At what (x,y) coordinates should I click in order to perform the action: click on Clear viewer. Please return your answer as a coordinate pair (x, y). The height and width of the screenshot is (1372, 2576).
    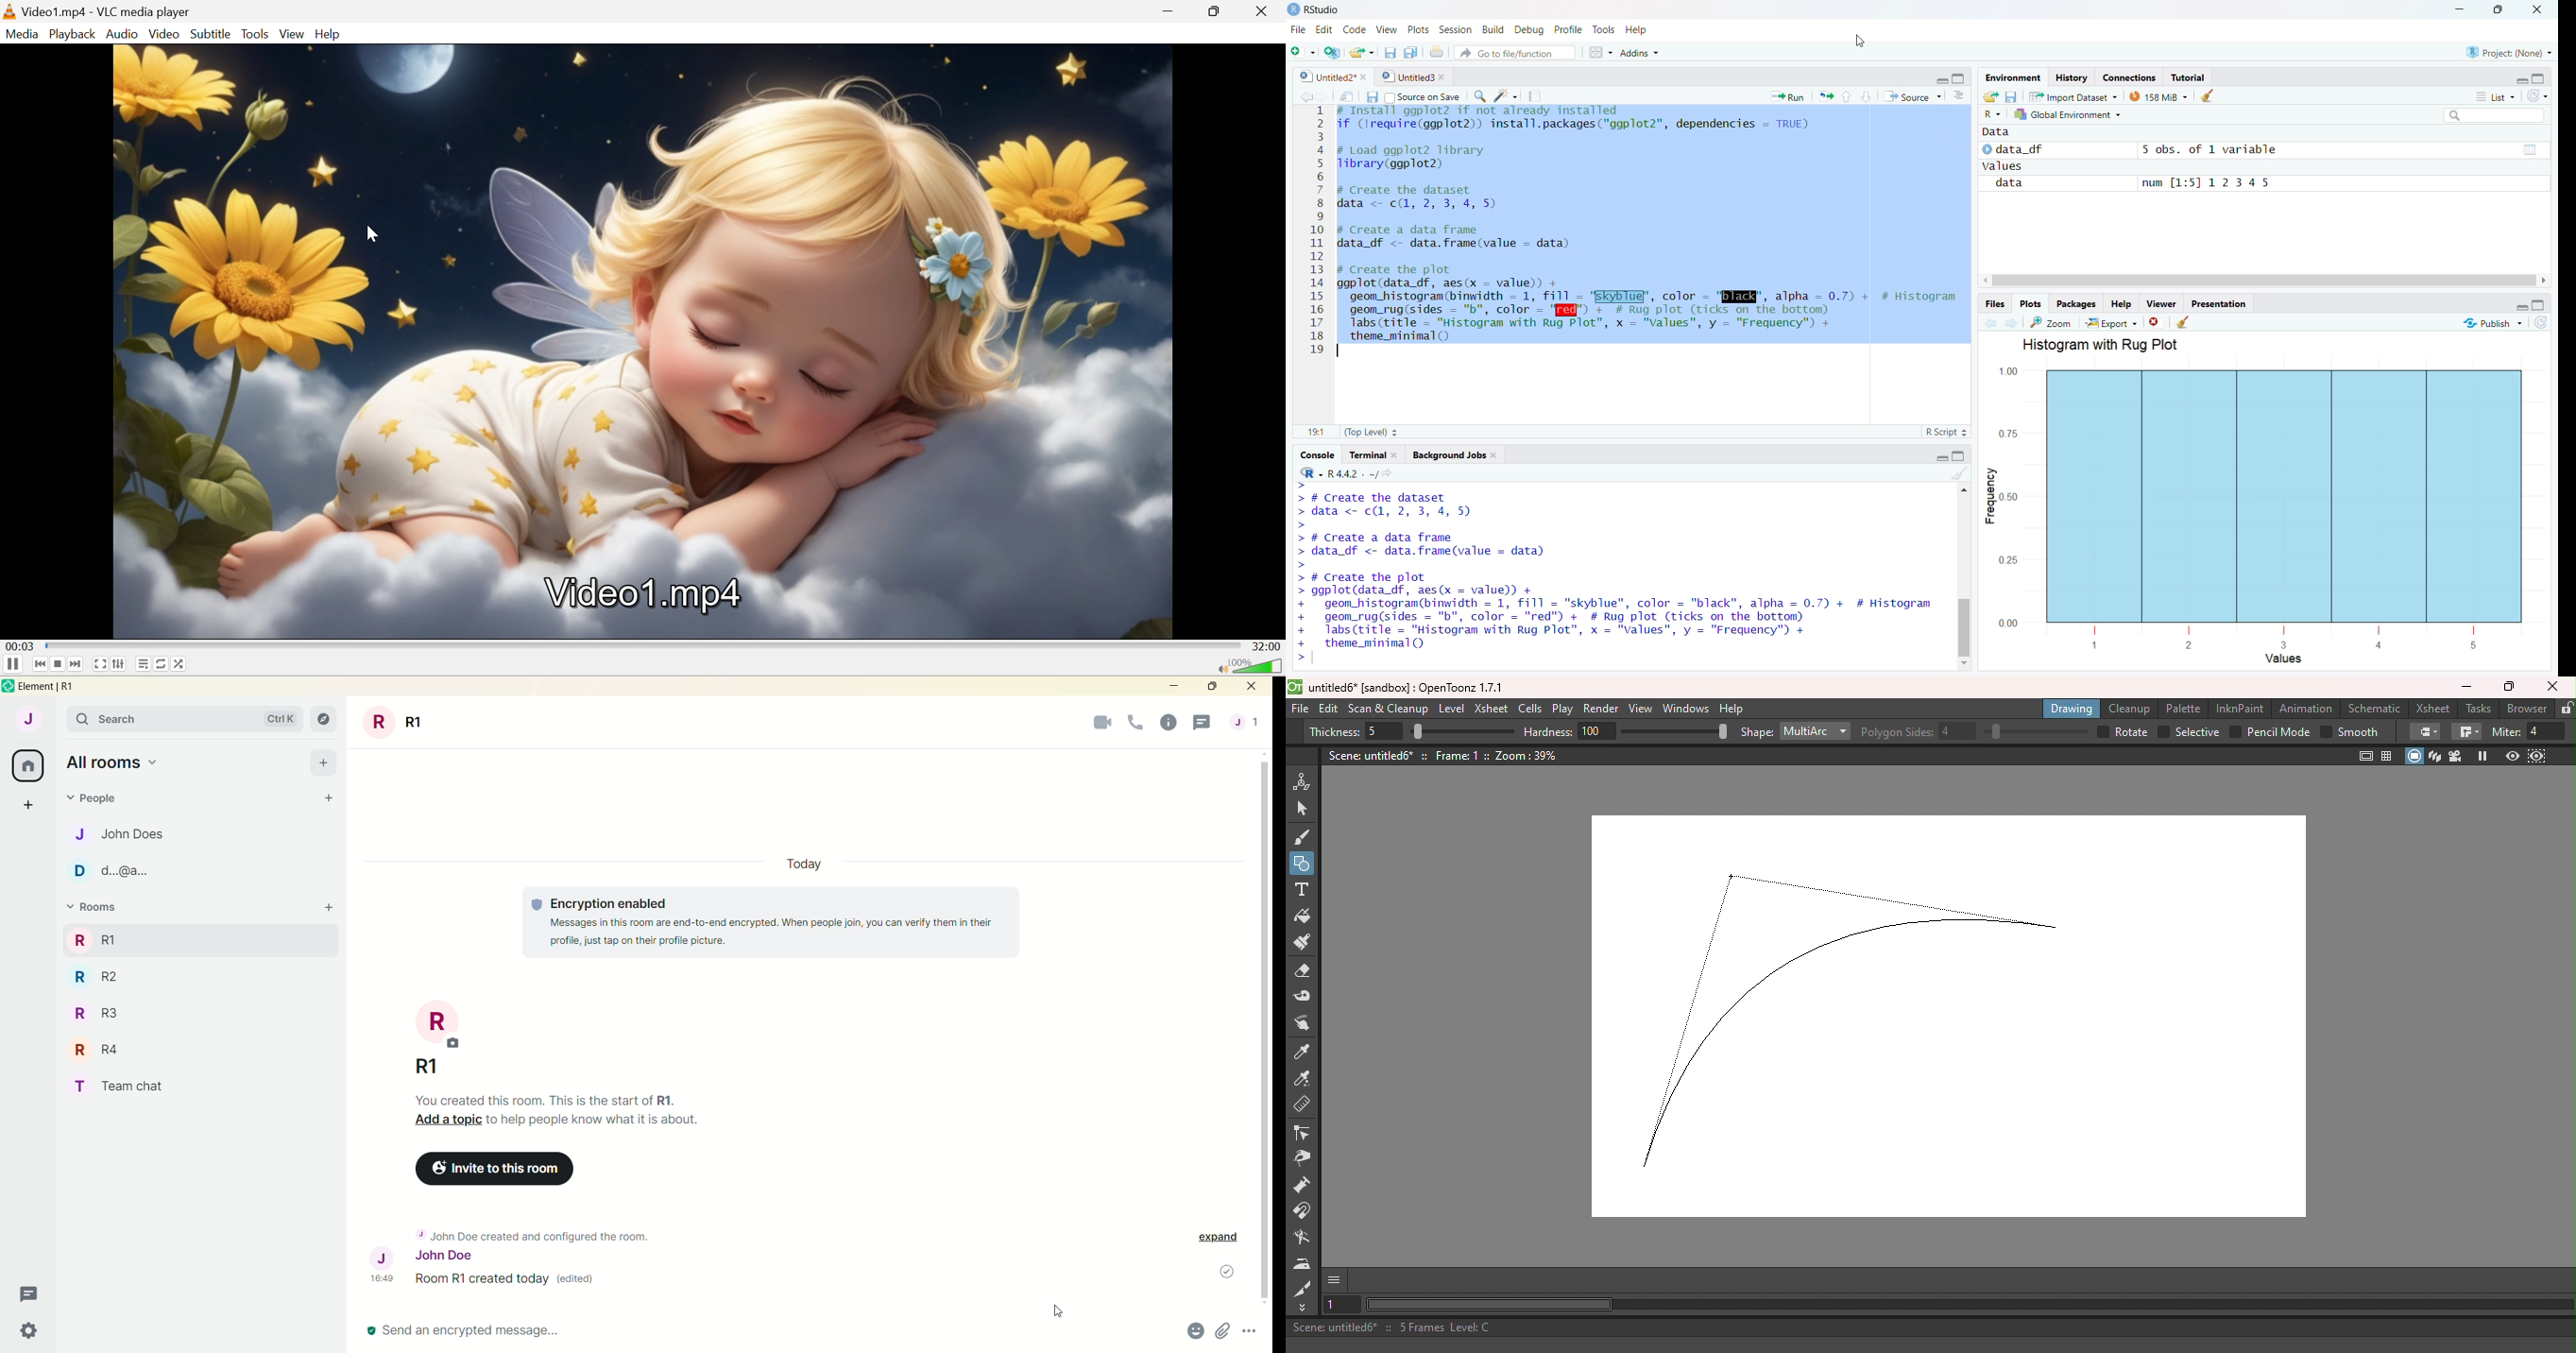
    Looking at the image, I should click on (2191, 323).